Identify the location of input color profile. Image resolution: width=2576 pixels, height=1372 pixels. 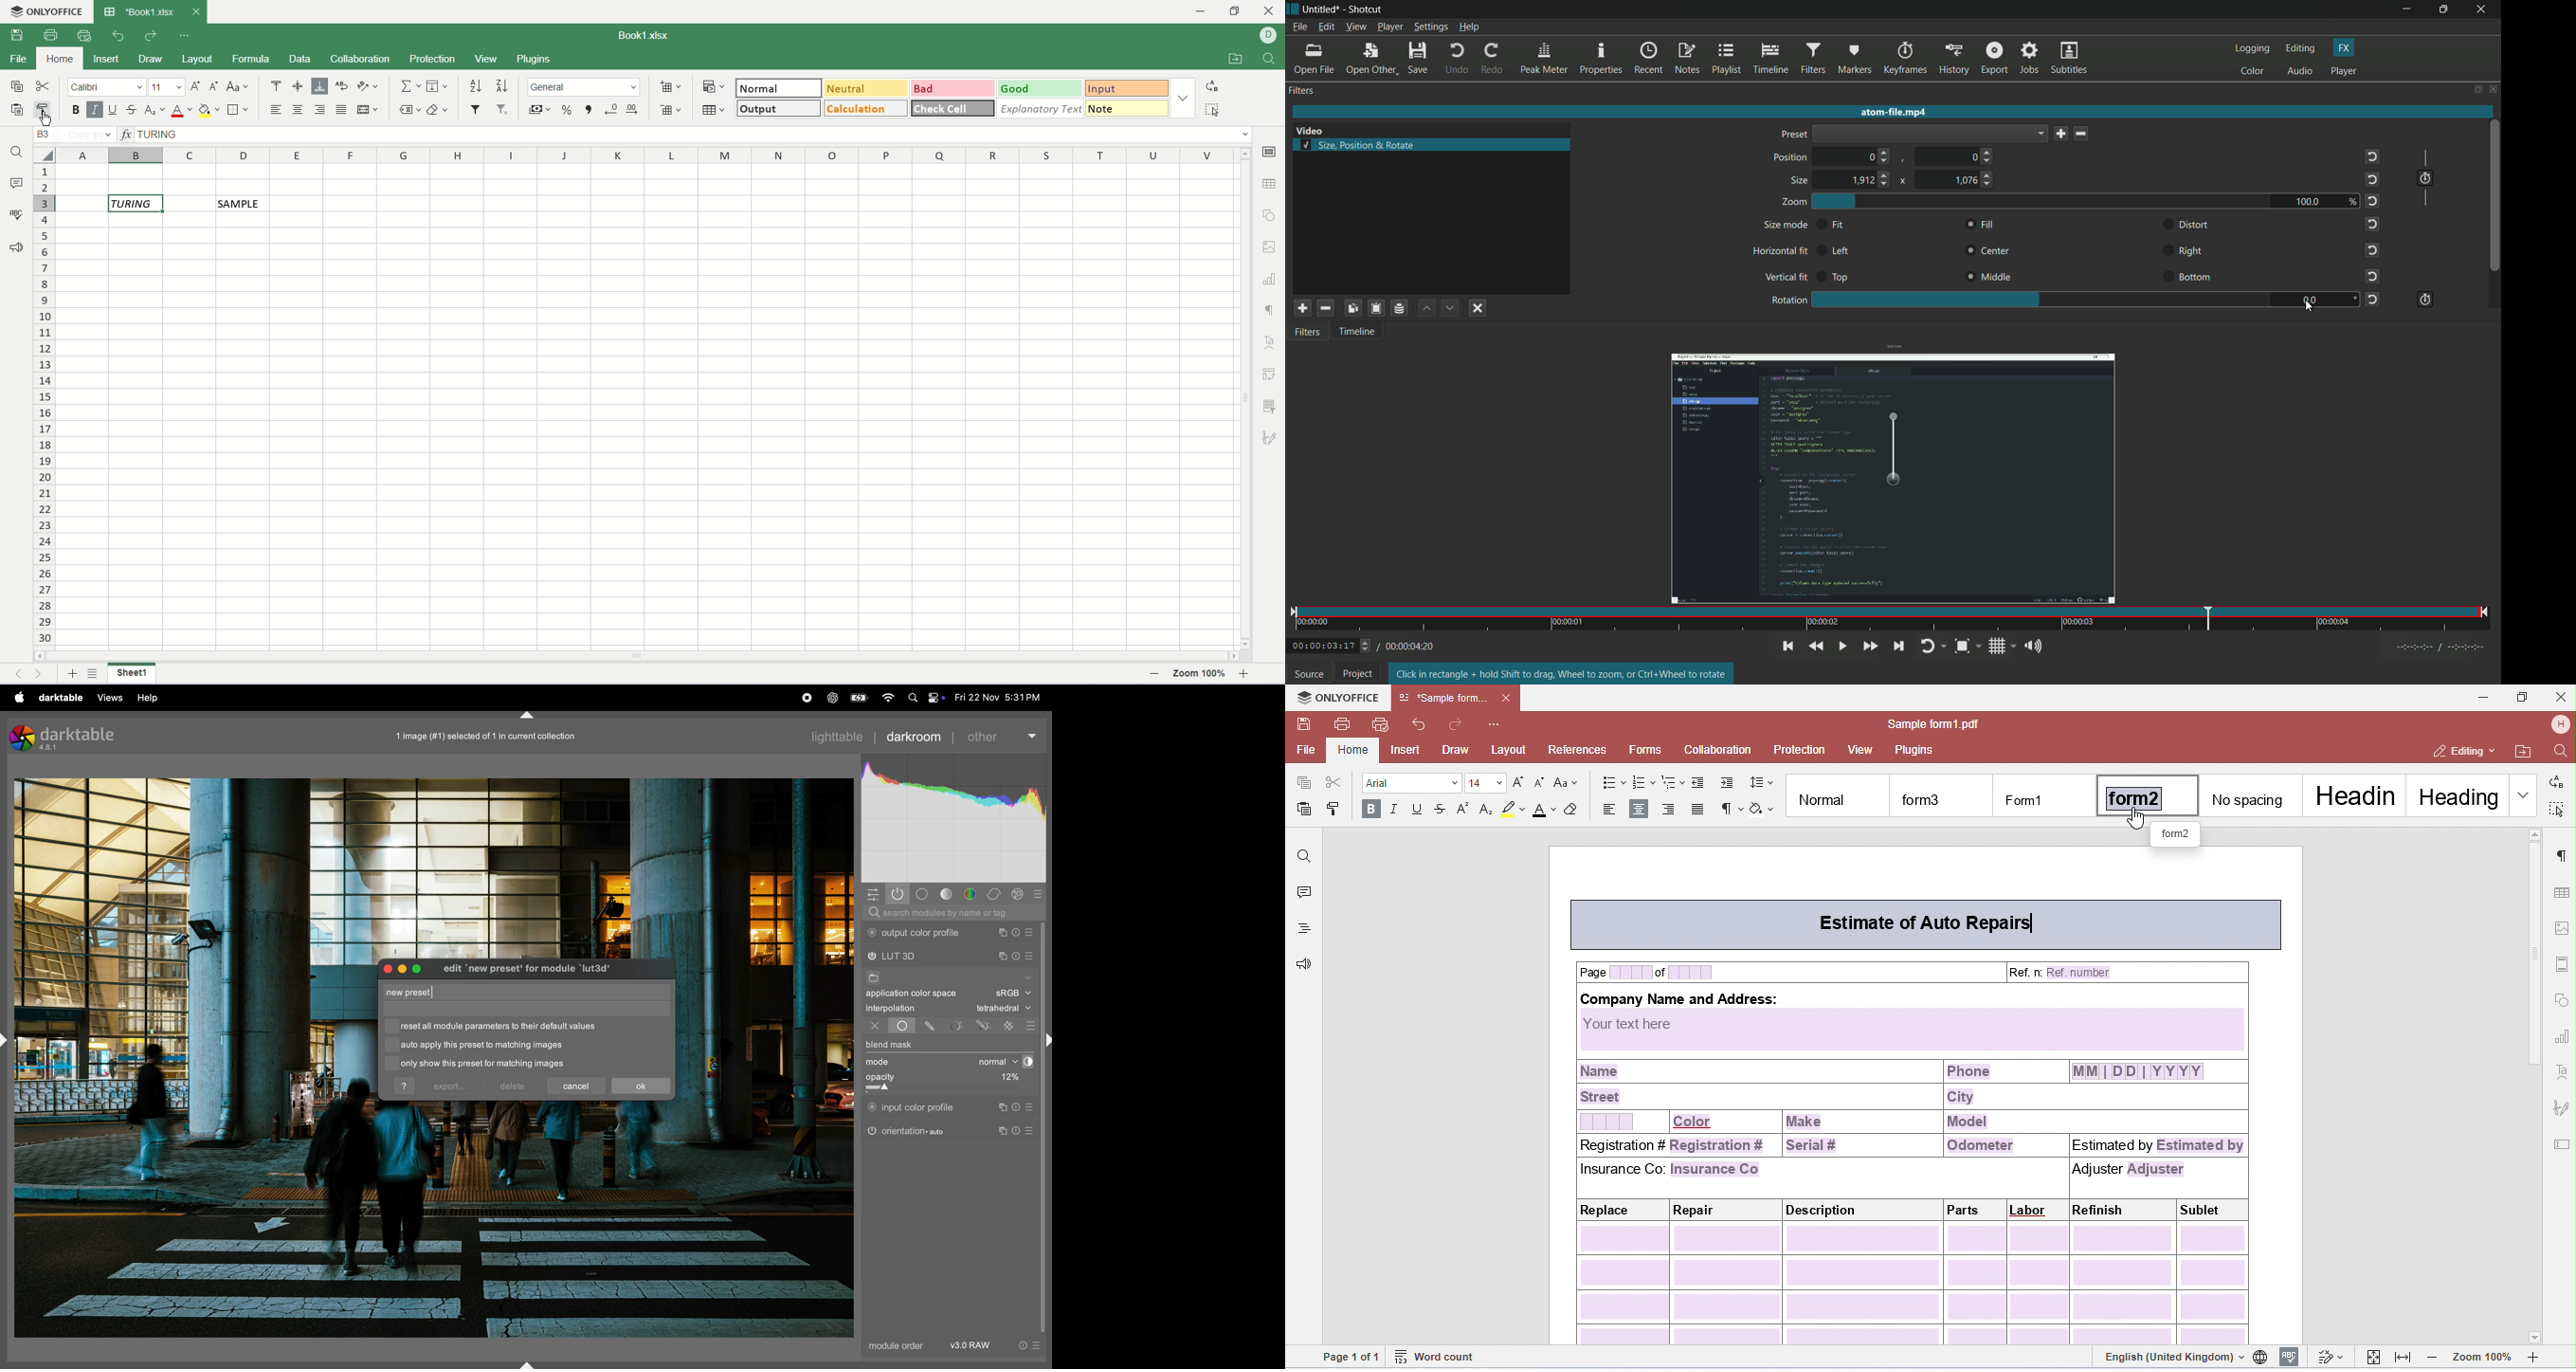
(912, 1106).